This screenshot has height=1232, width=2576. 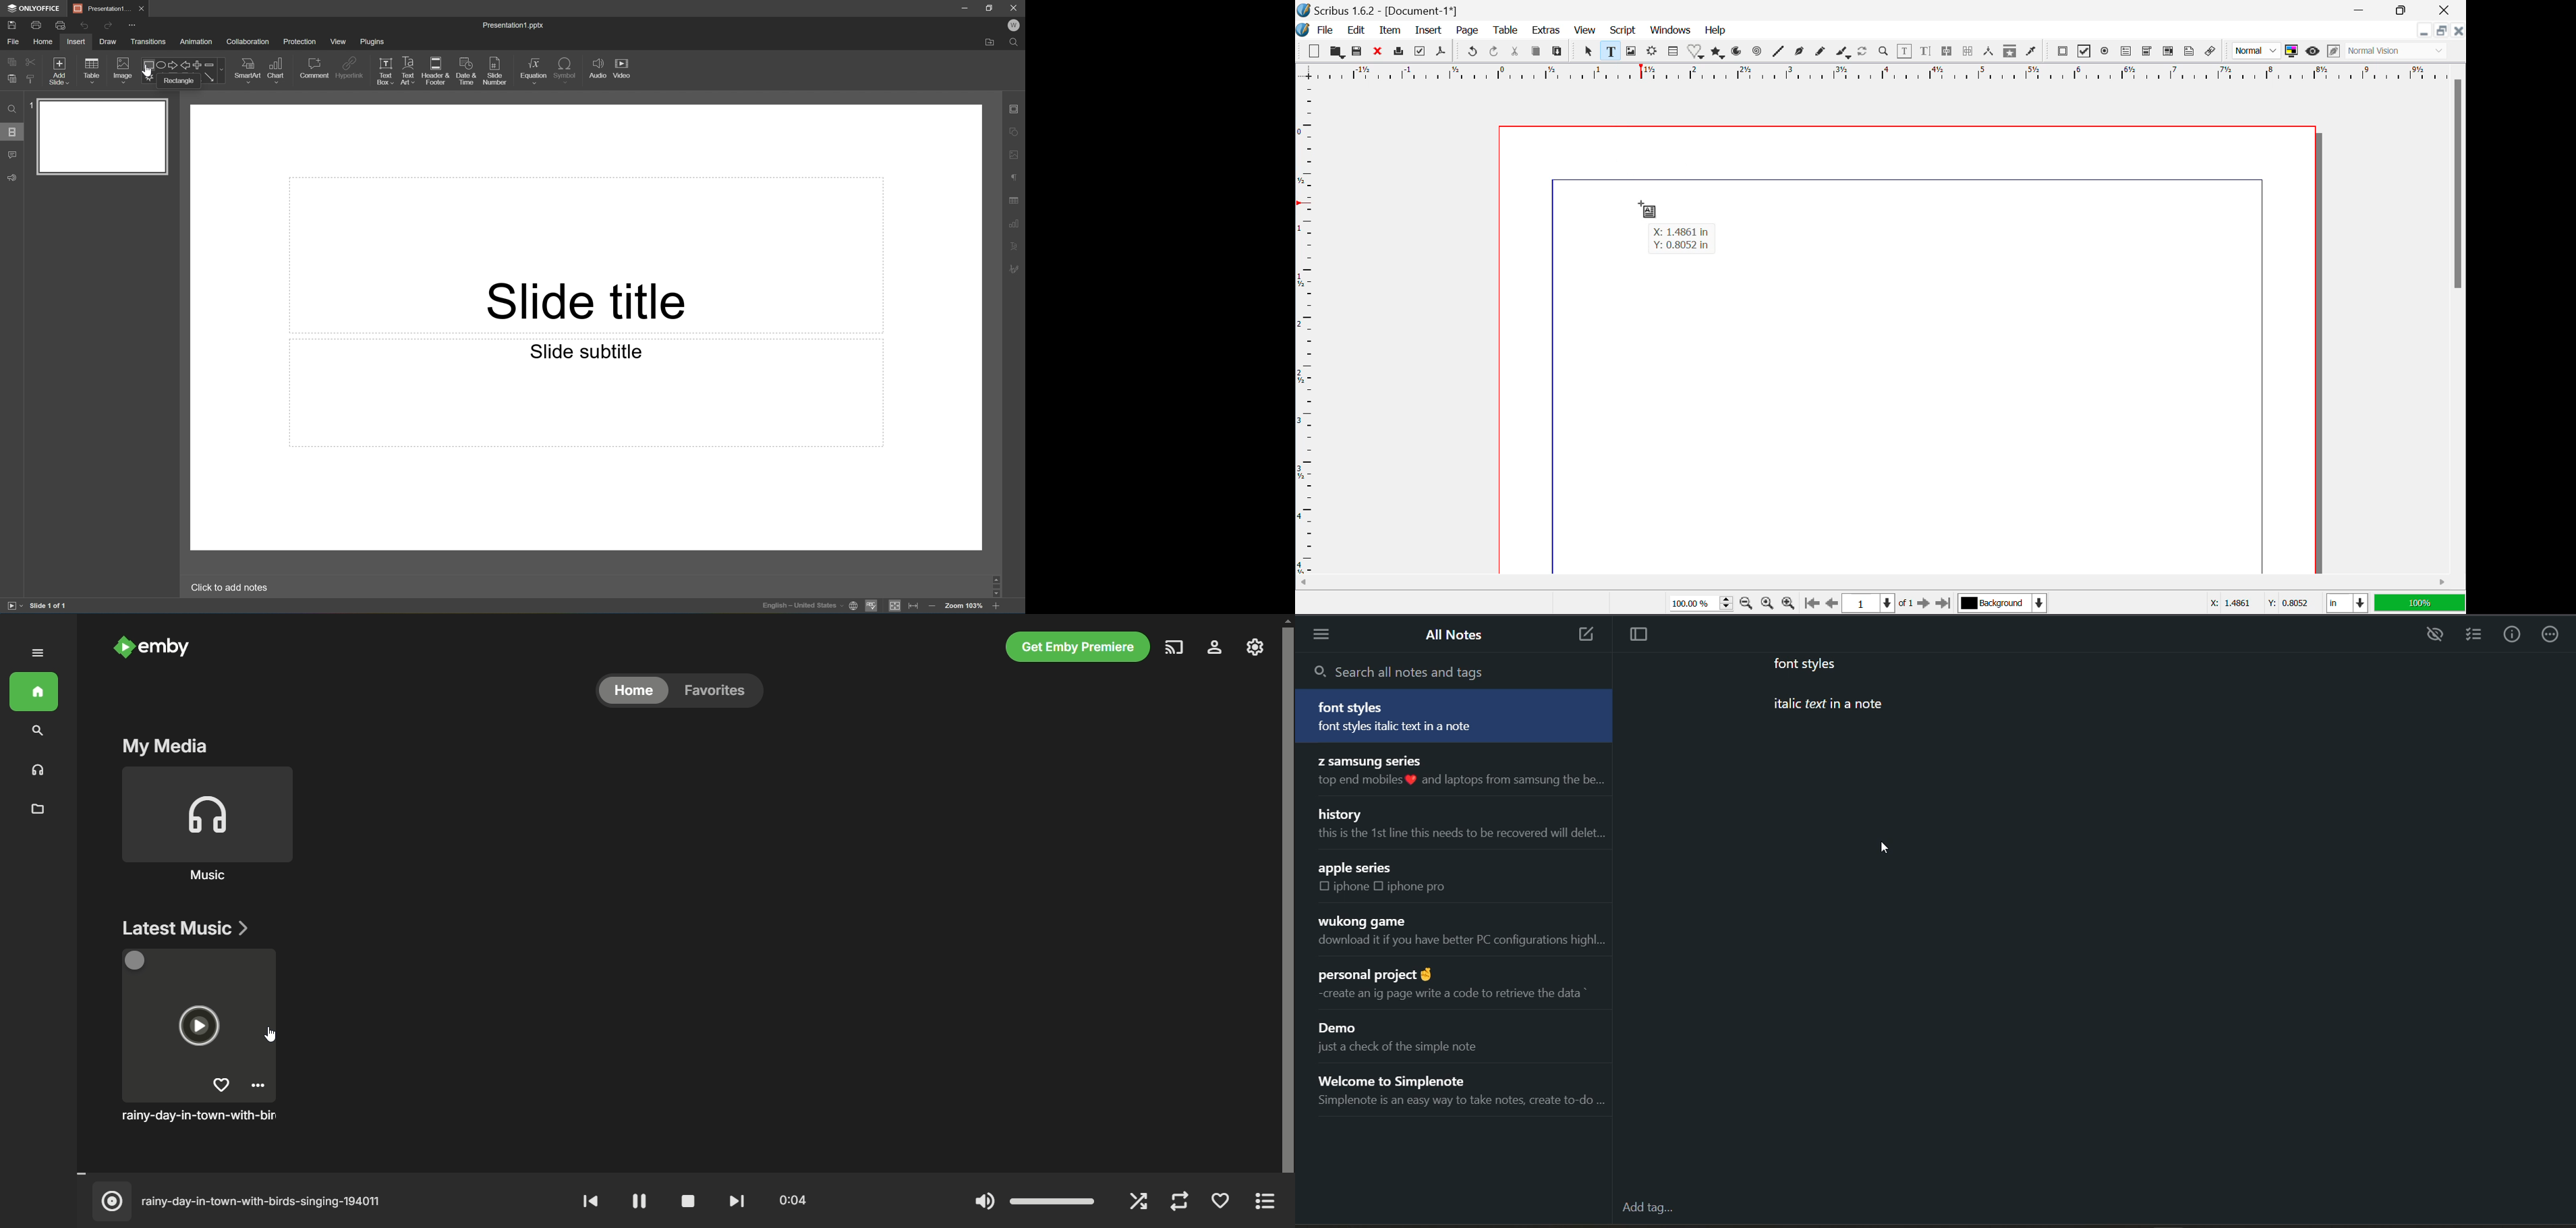 What do you see at coordinates (2419, 603) in the screenshot?
I see `100%` at bounding box center [2419, 603].